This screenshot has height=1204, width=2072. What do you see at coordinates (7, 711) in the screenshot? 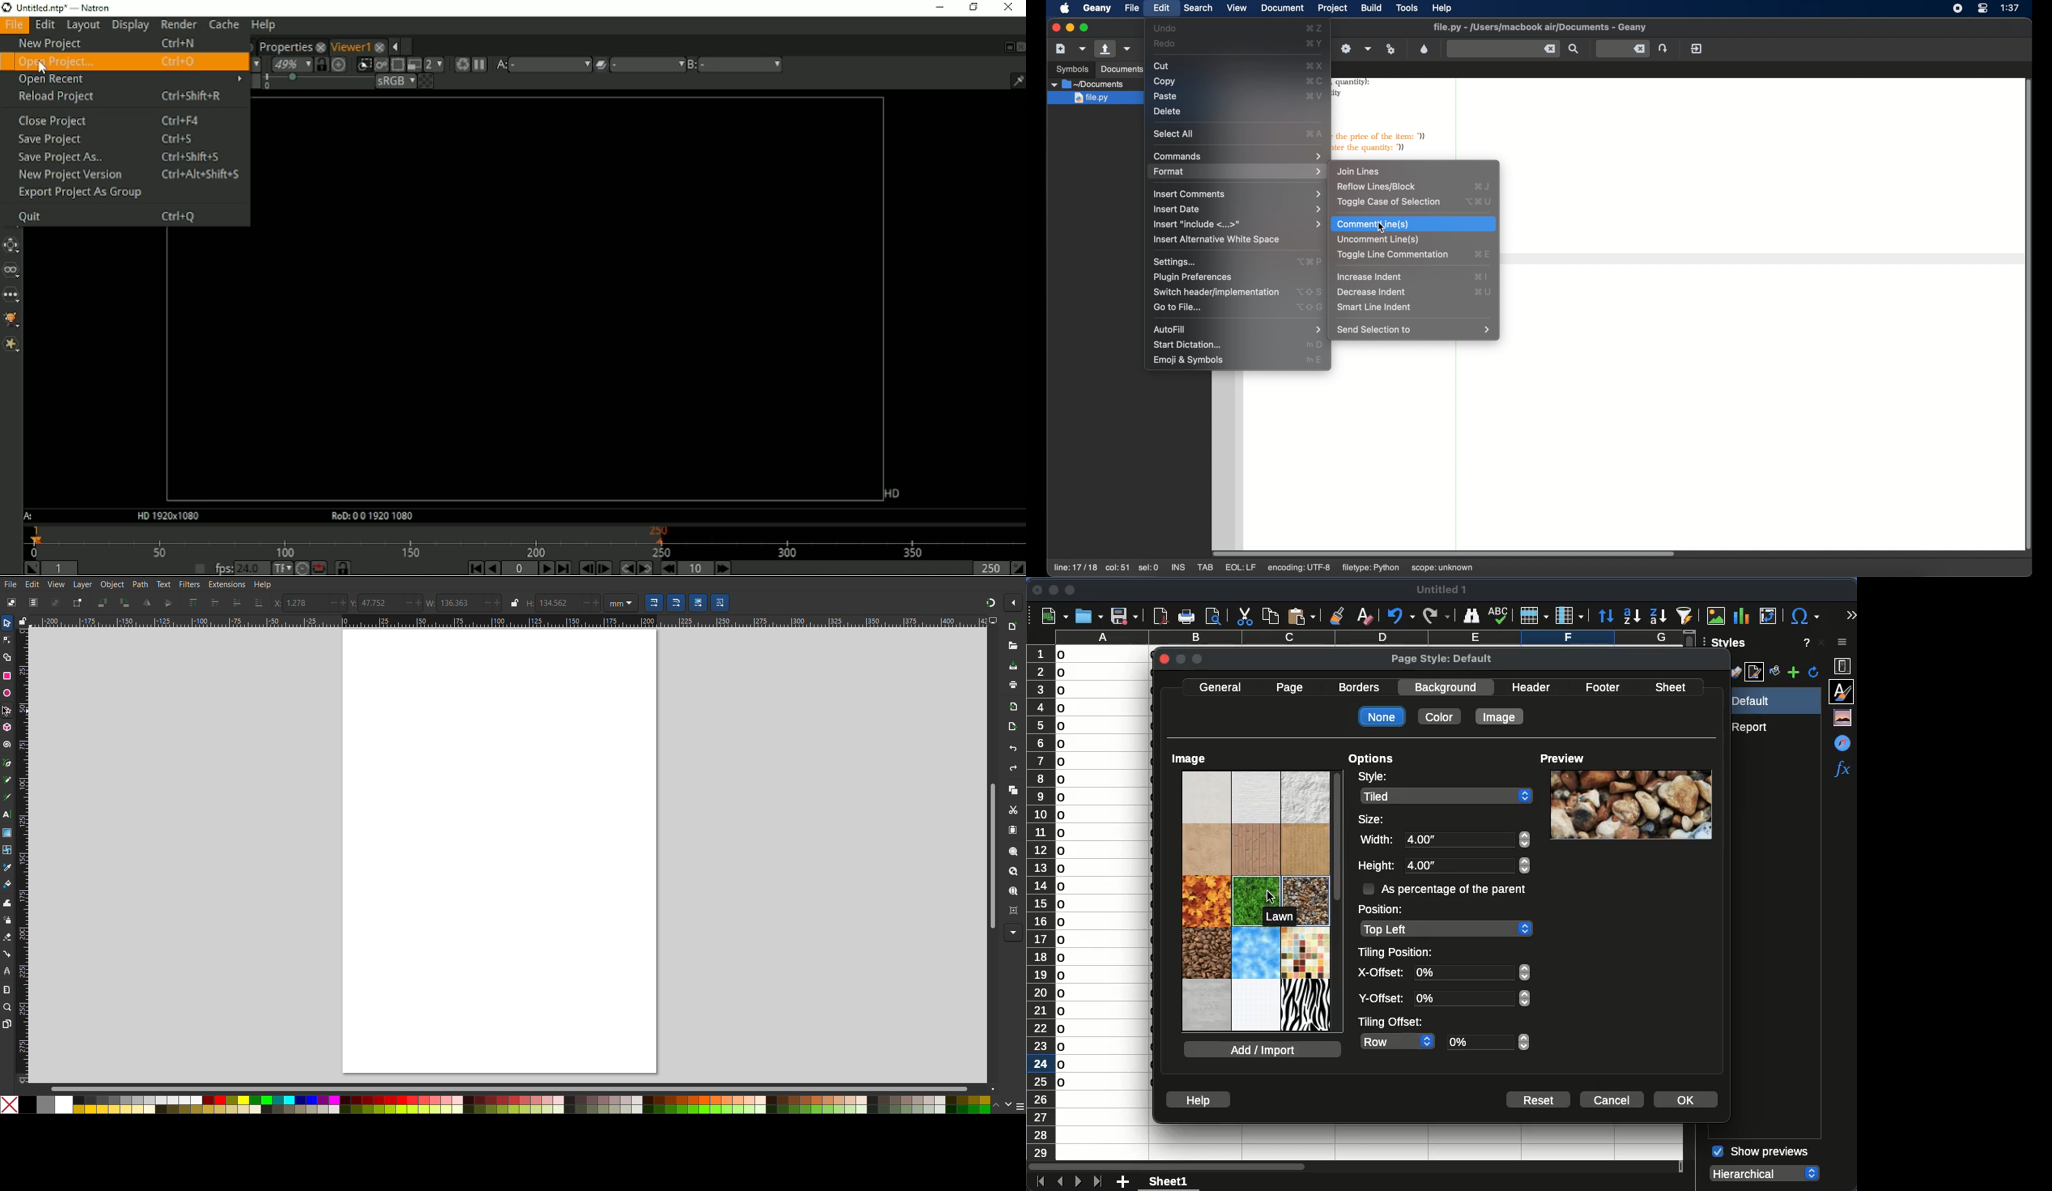
I see `Polygon/Star` at bounding box center [7, 711].